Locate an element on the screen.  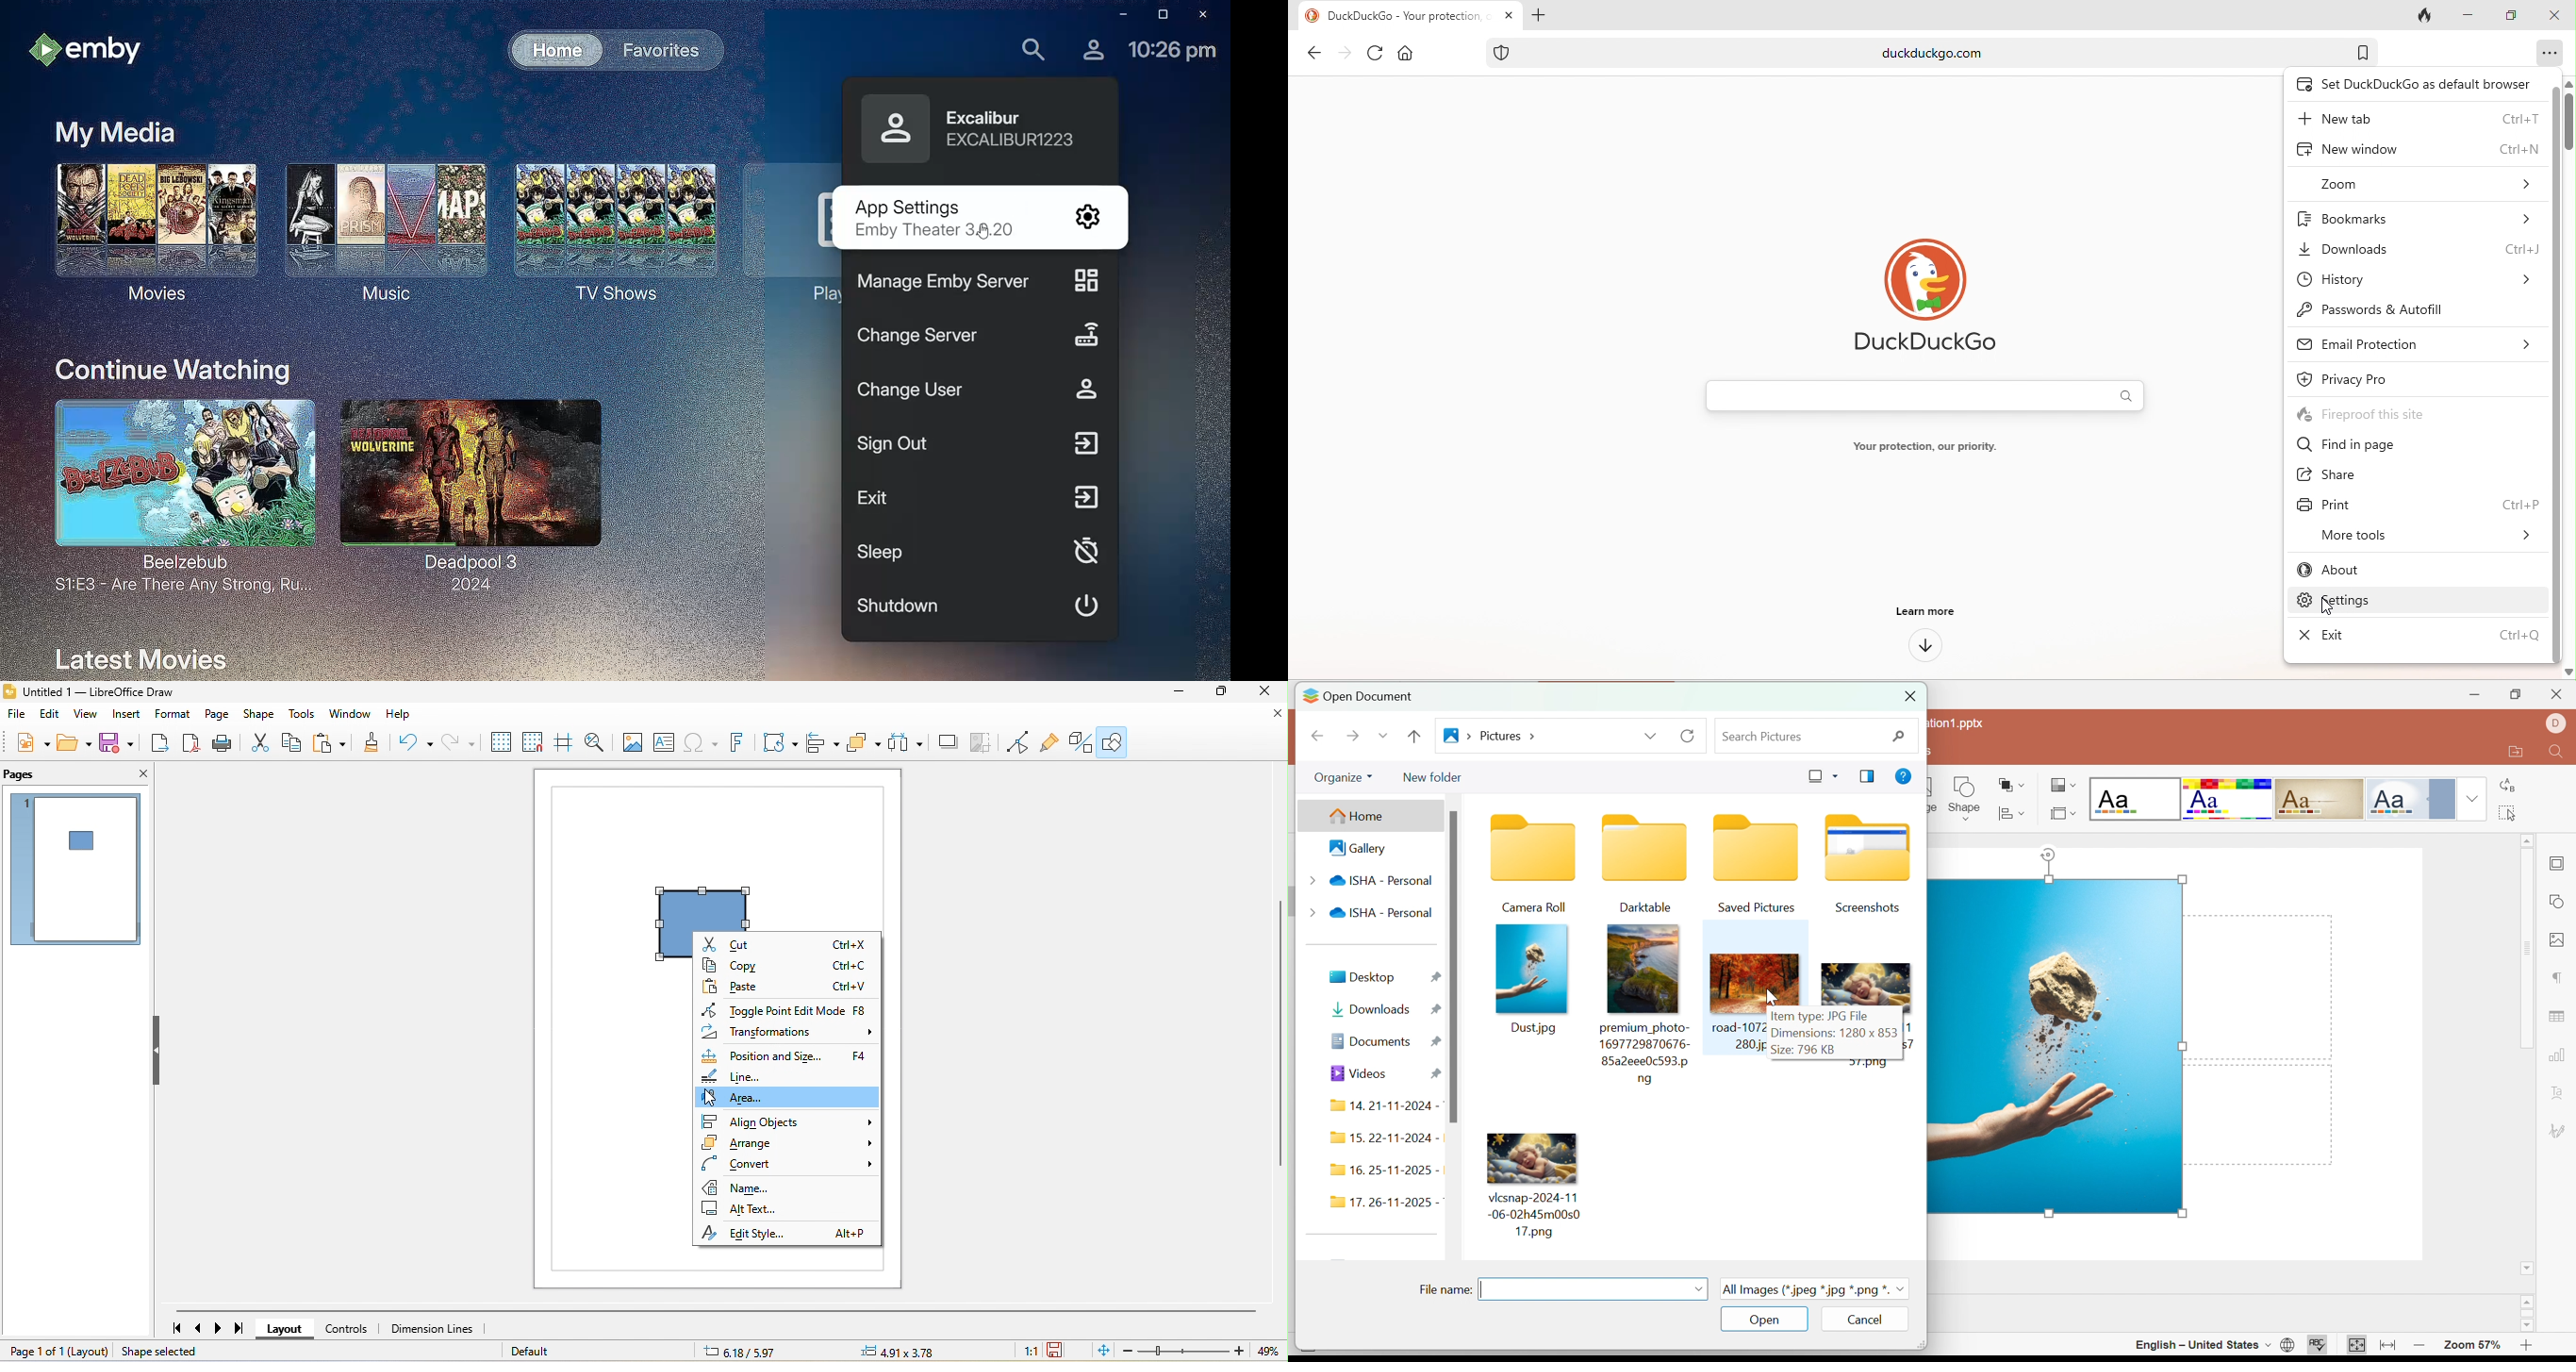
home is located at coordinates (1410, 56).